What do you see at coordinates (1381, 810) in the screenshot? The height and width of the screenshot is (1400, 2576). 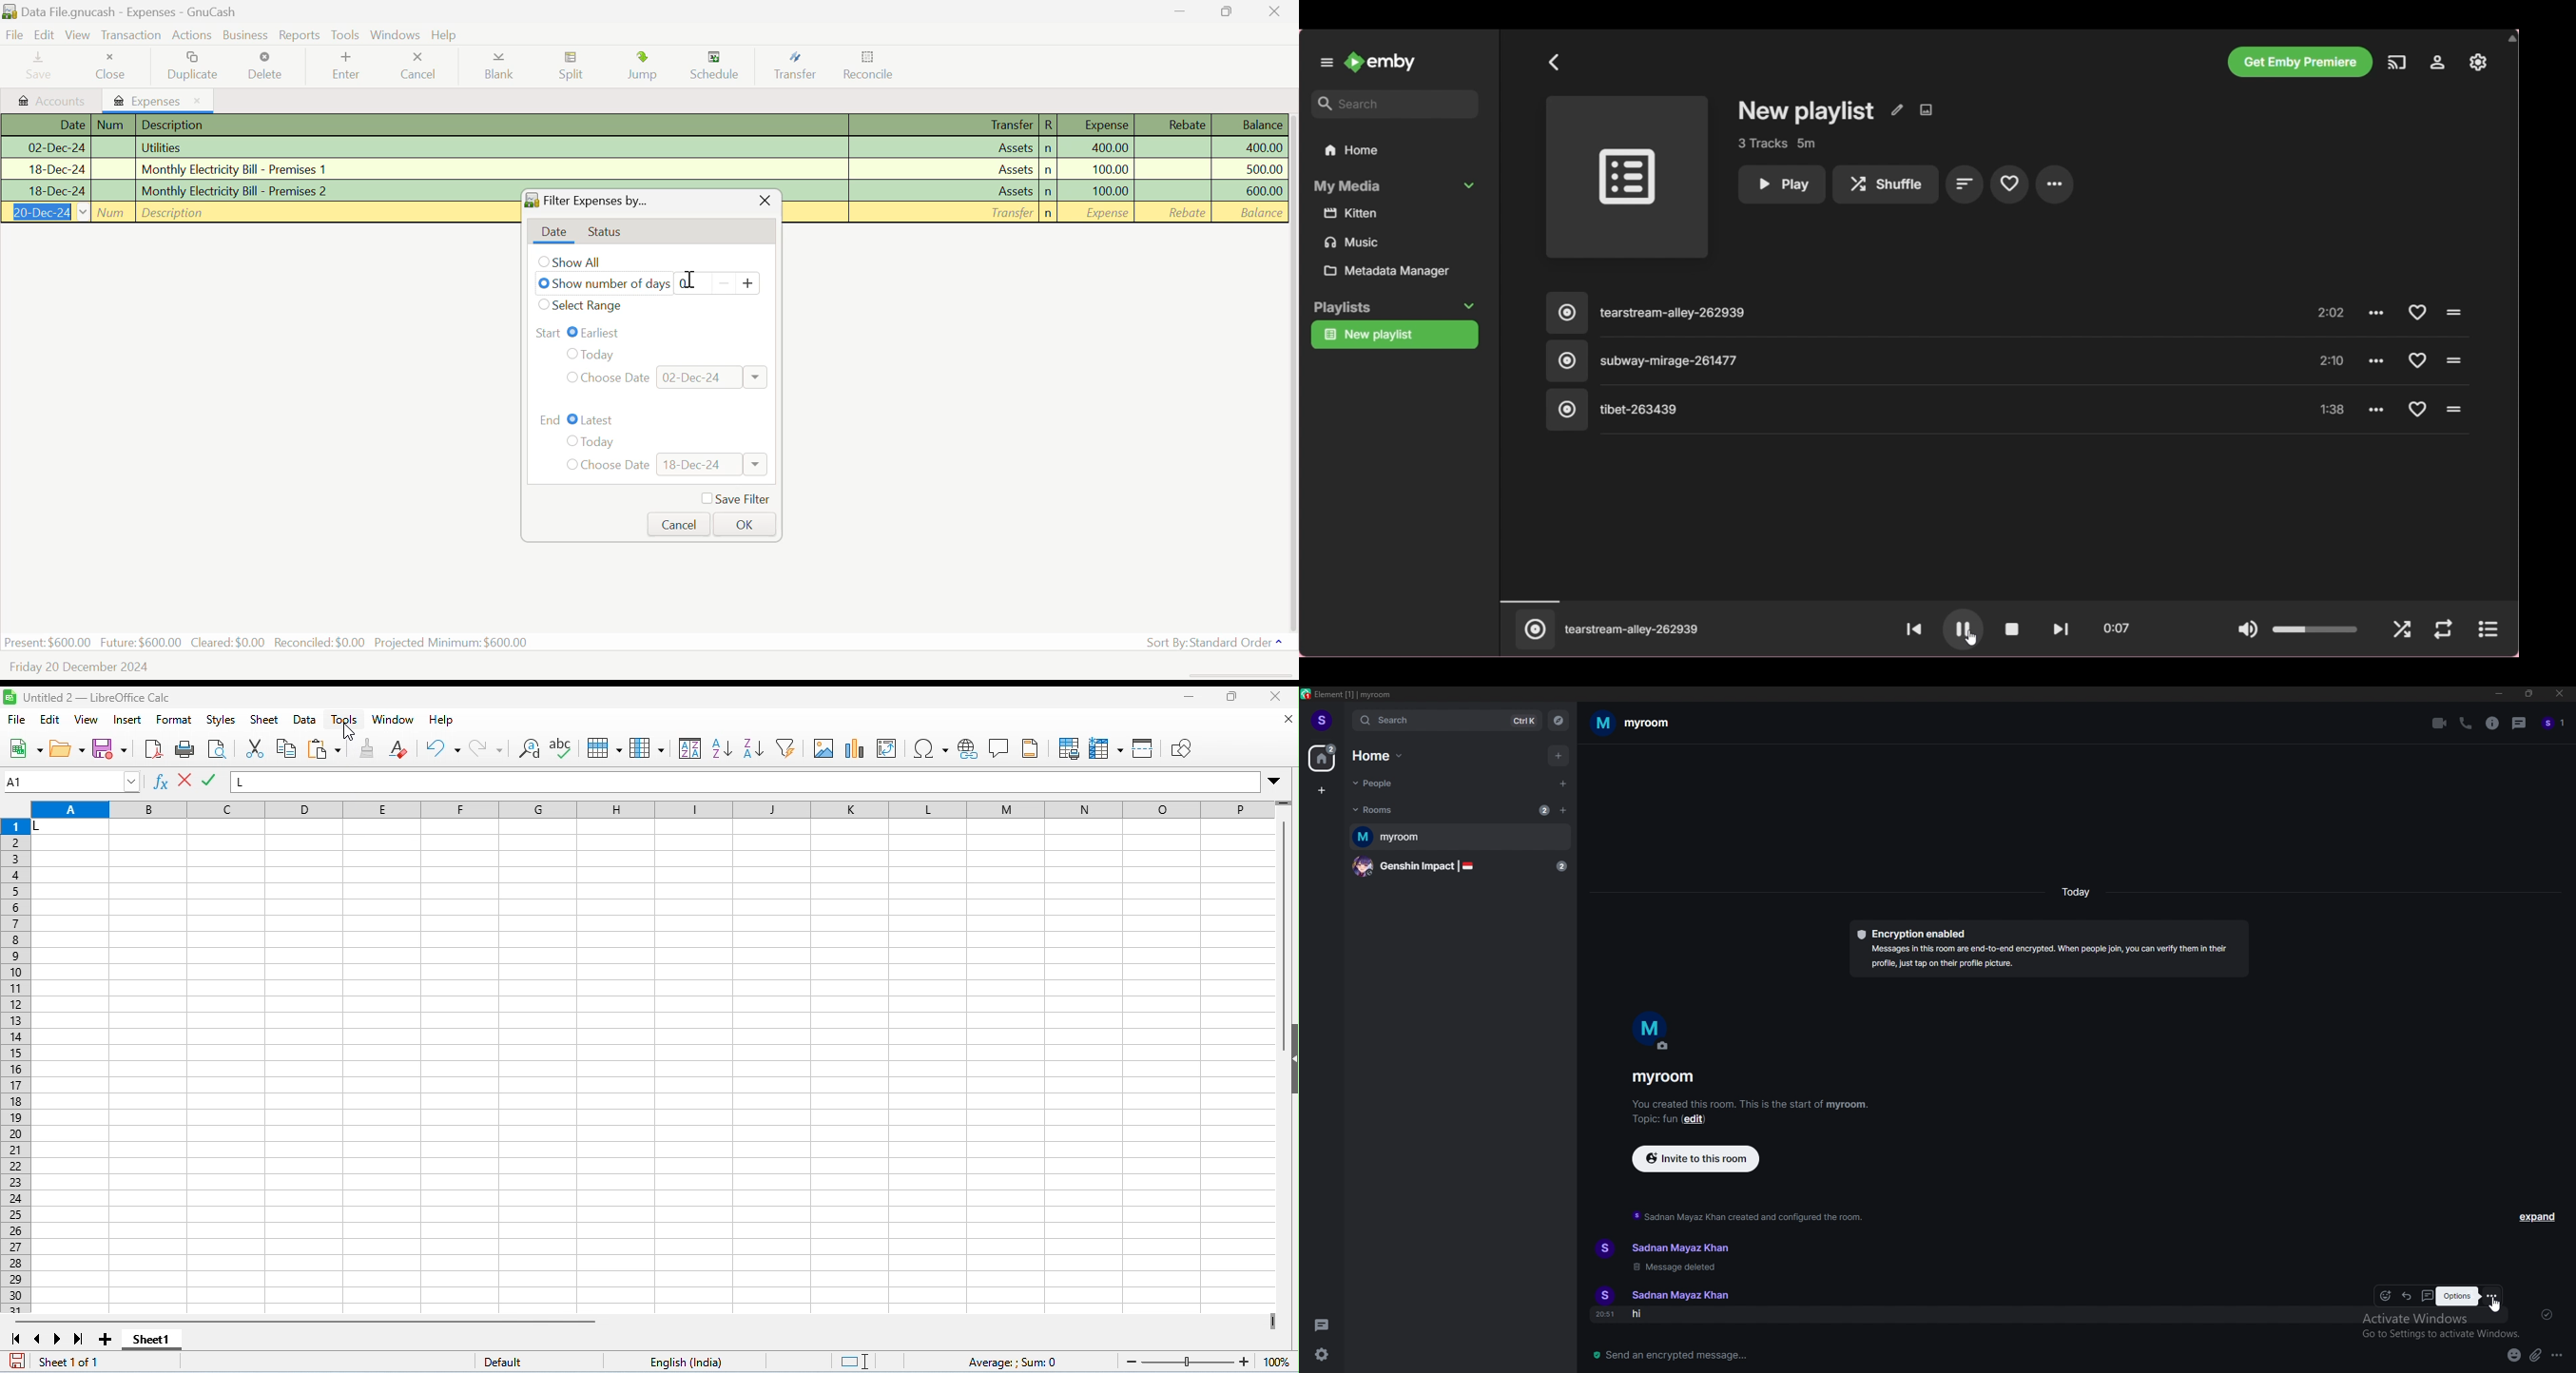 I see `rooms` at bounding box center [1381, 810].